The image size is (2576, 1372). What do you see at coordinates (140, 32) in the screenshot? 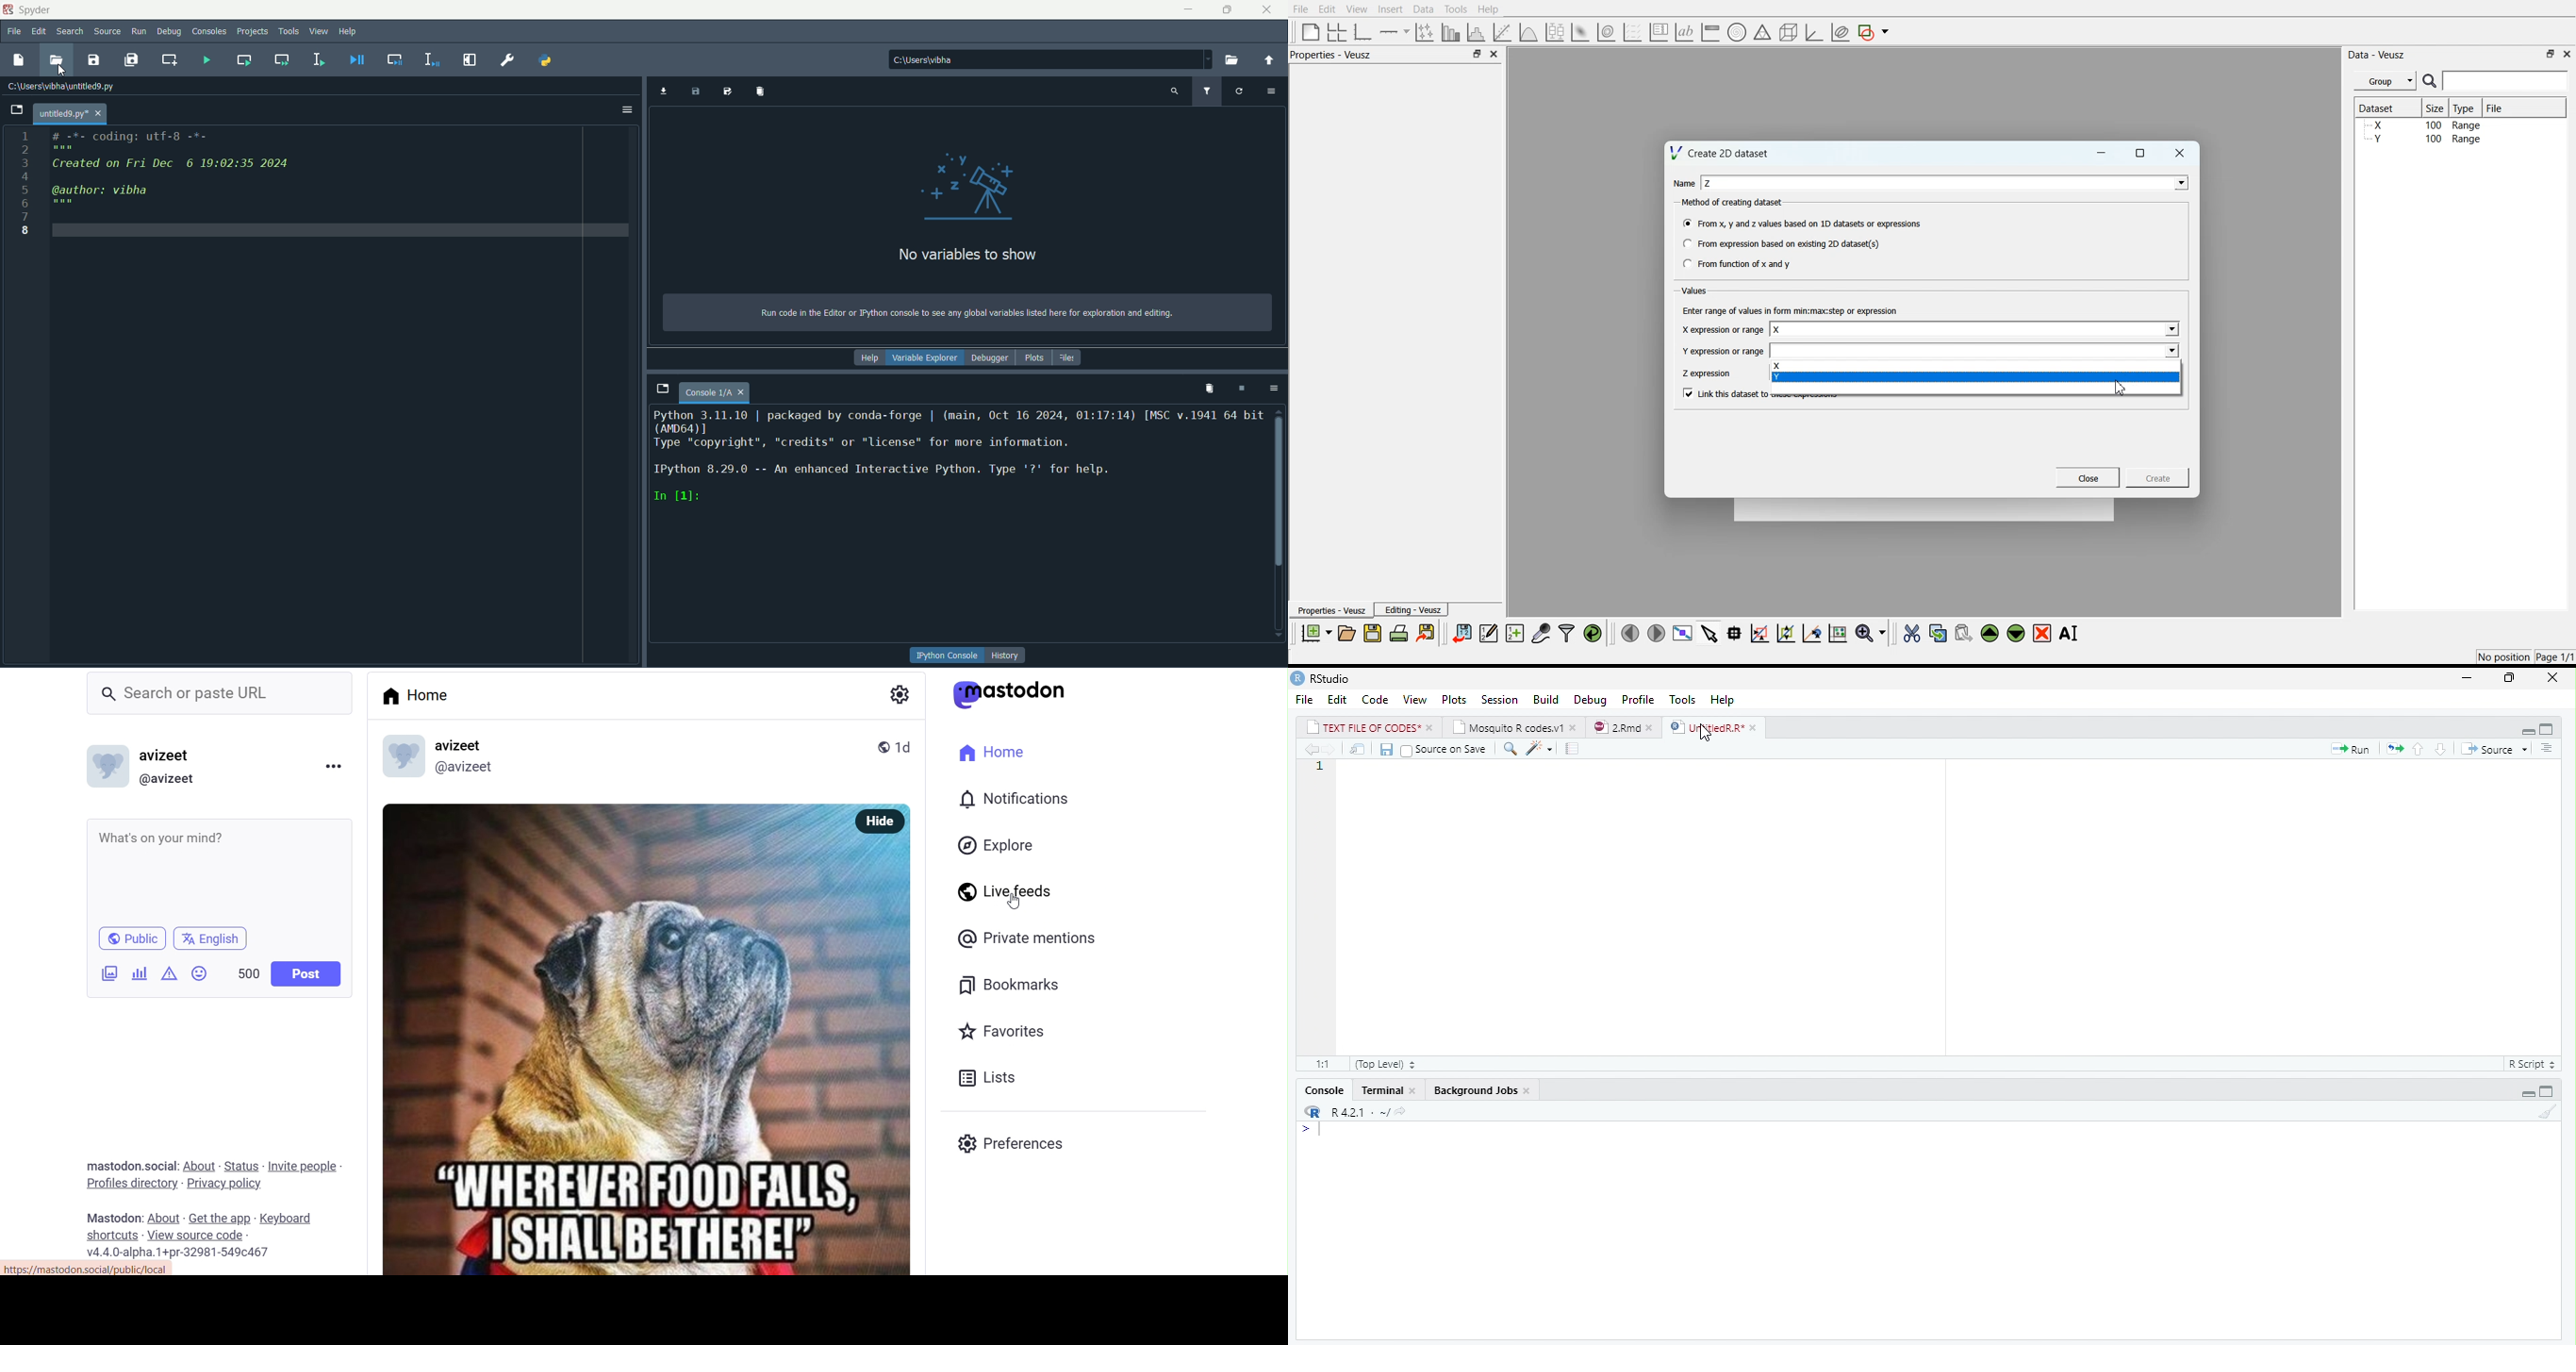
I see `run` at bounding box center [140, 32].